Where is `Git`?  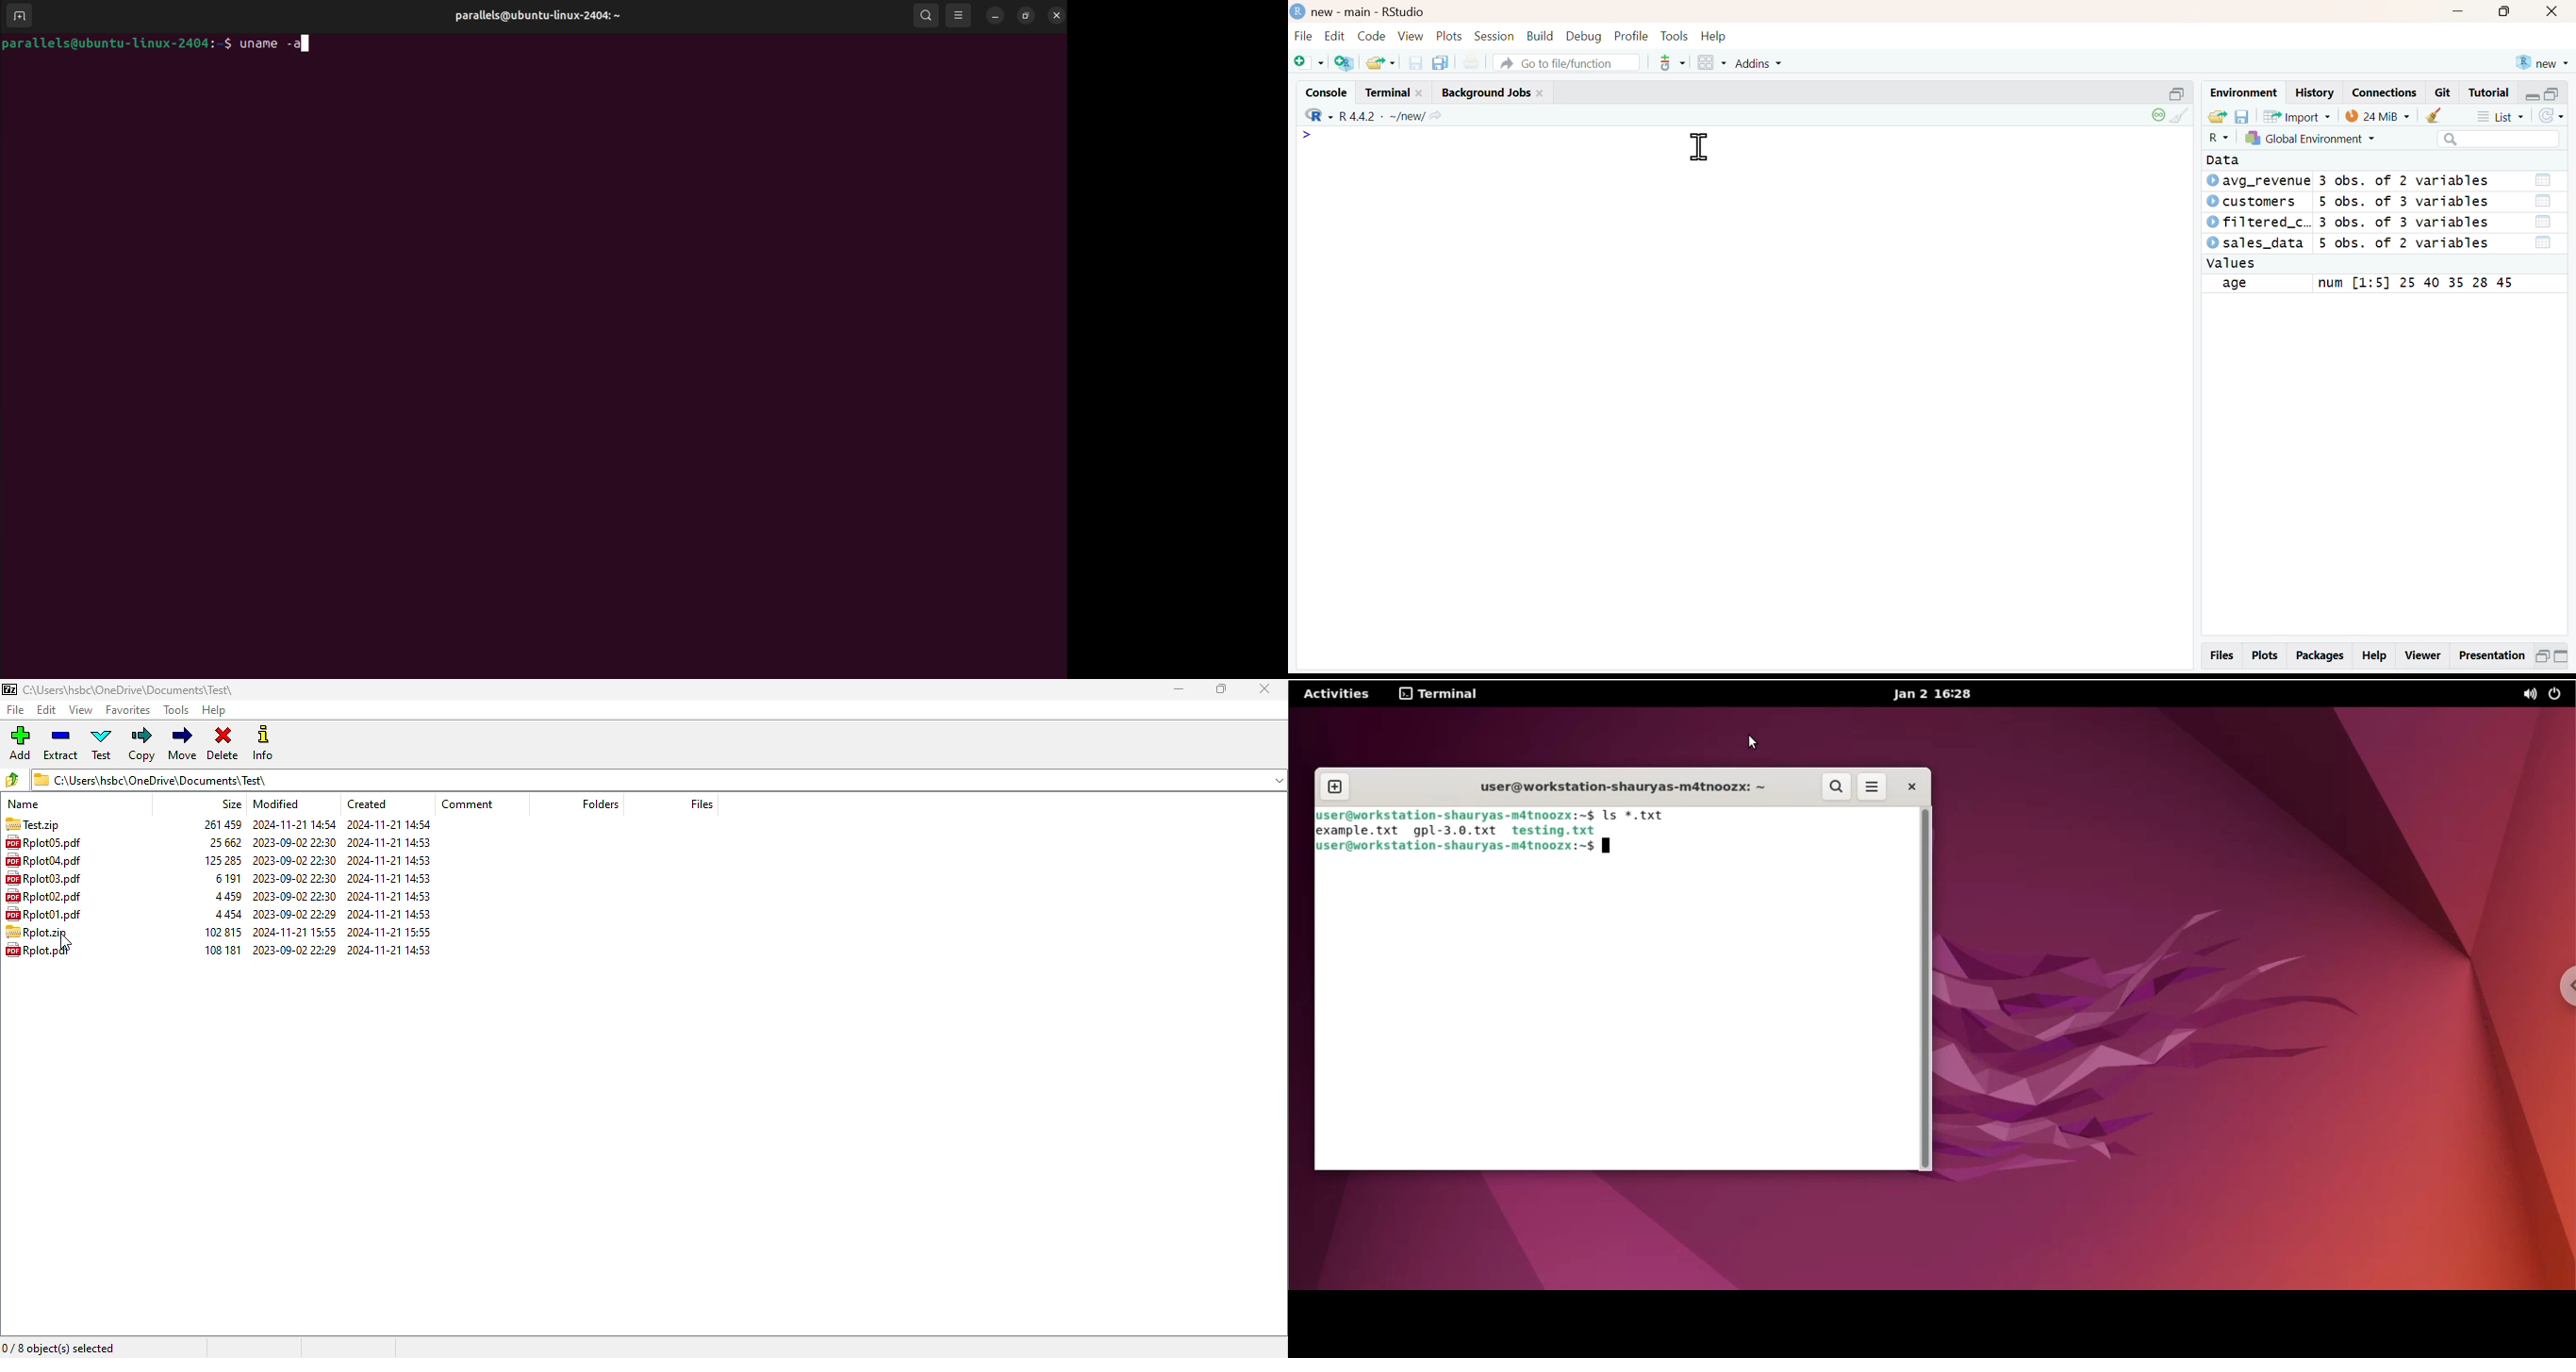 Git is located at coordinates (2443, 93).